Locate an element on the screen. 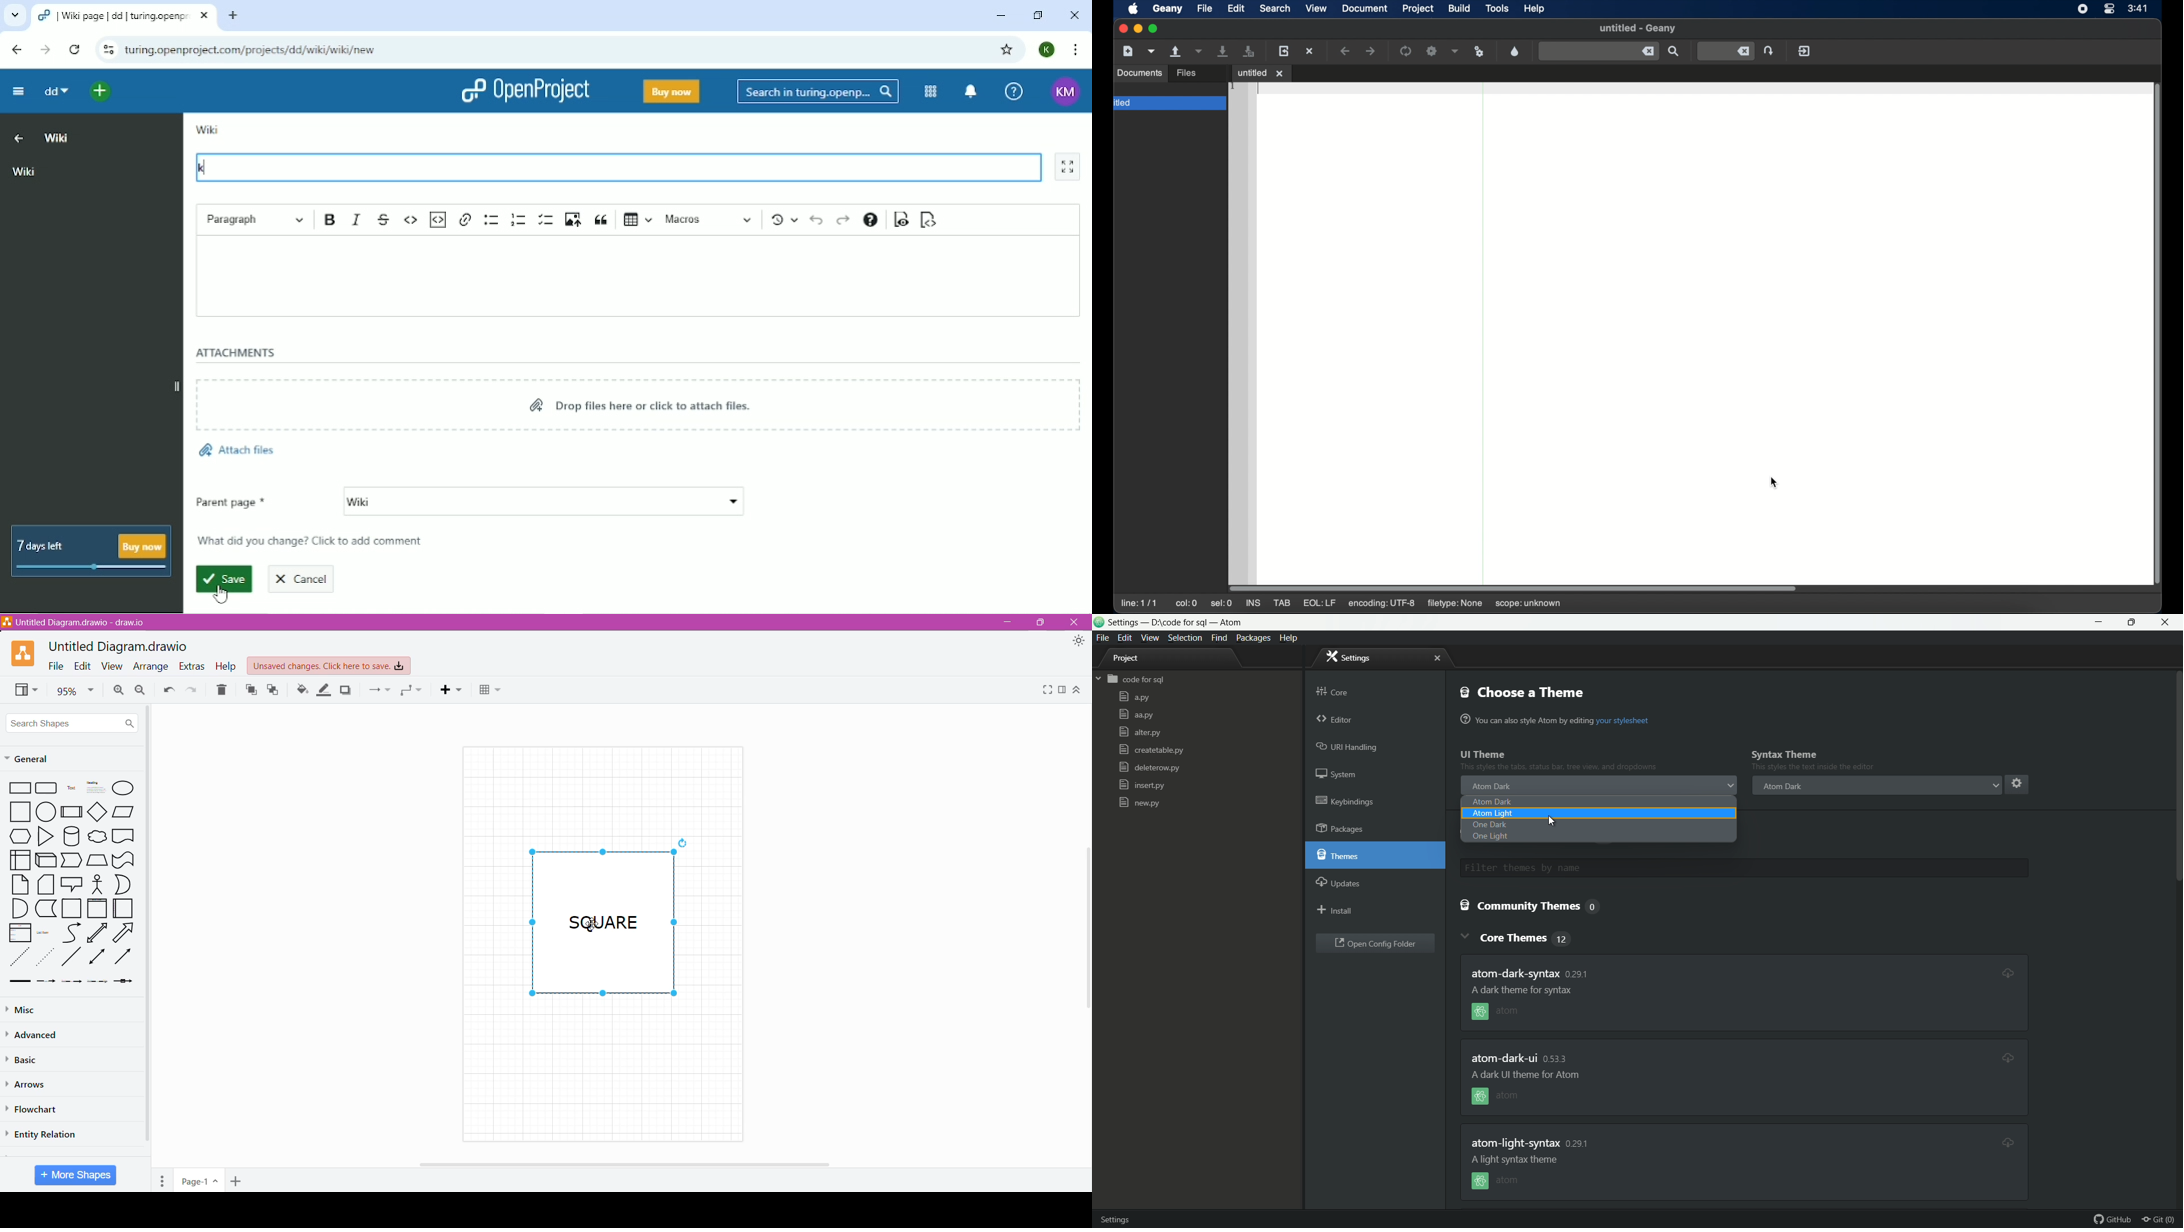  settings is located at coordinates (1350, 657).